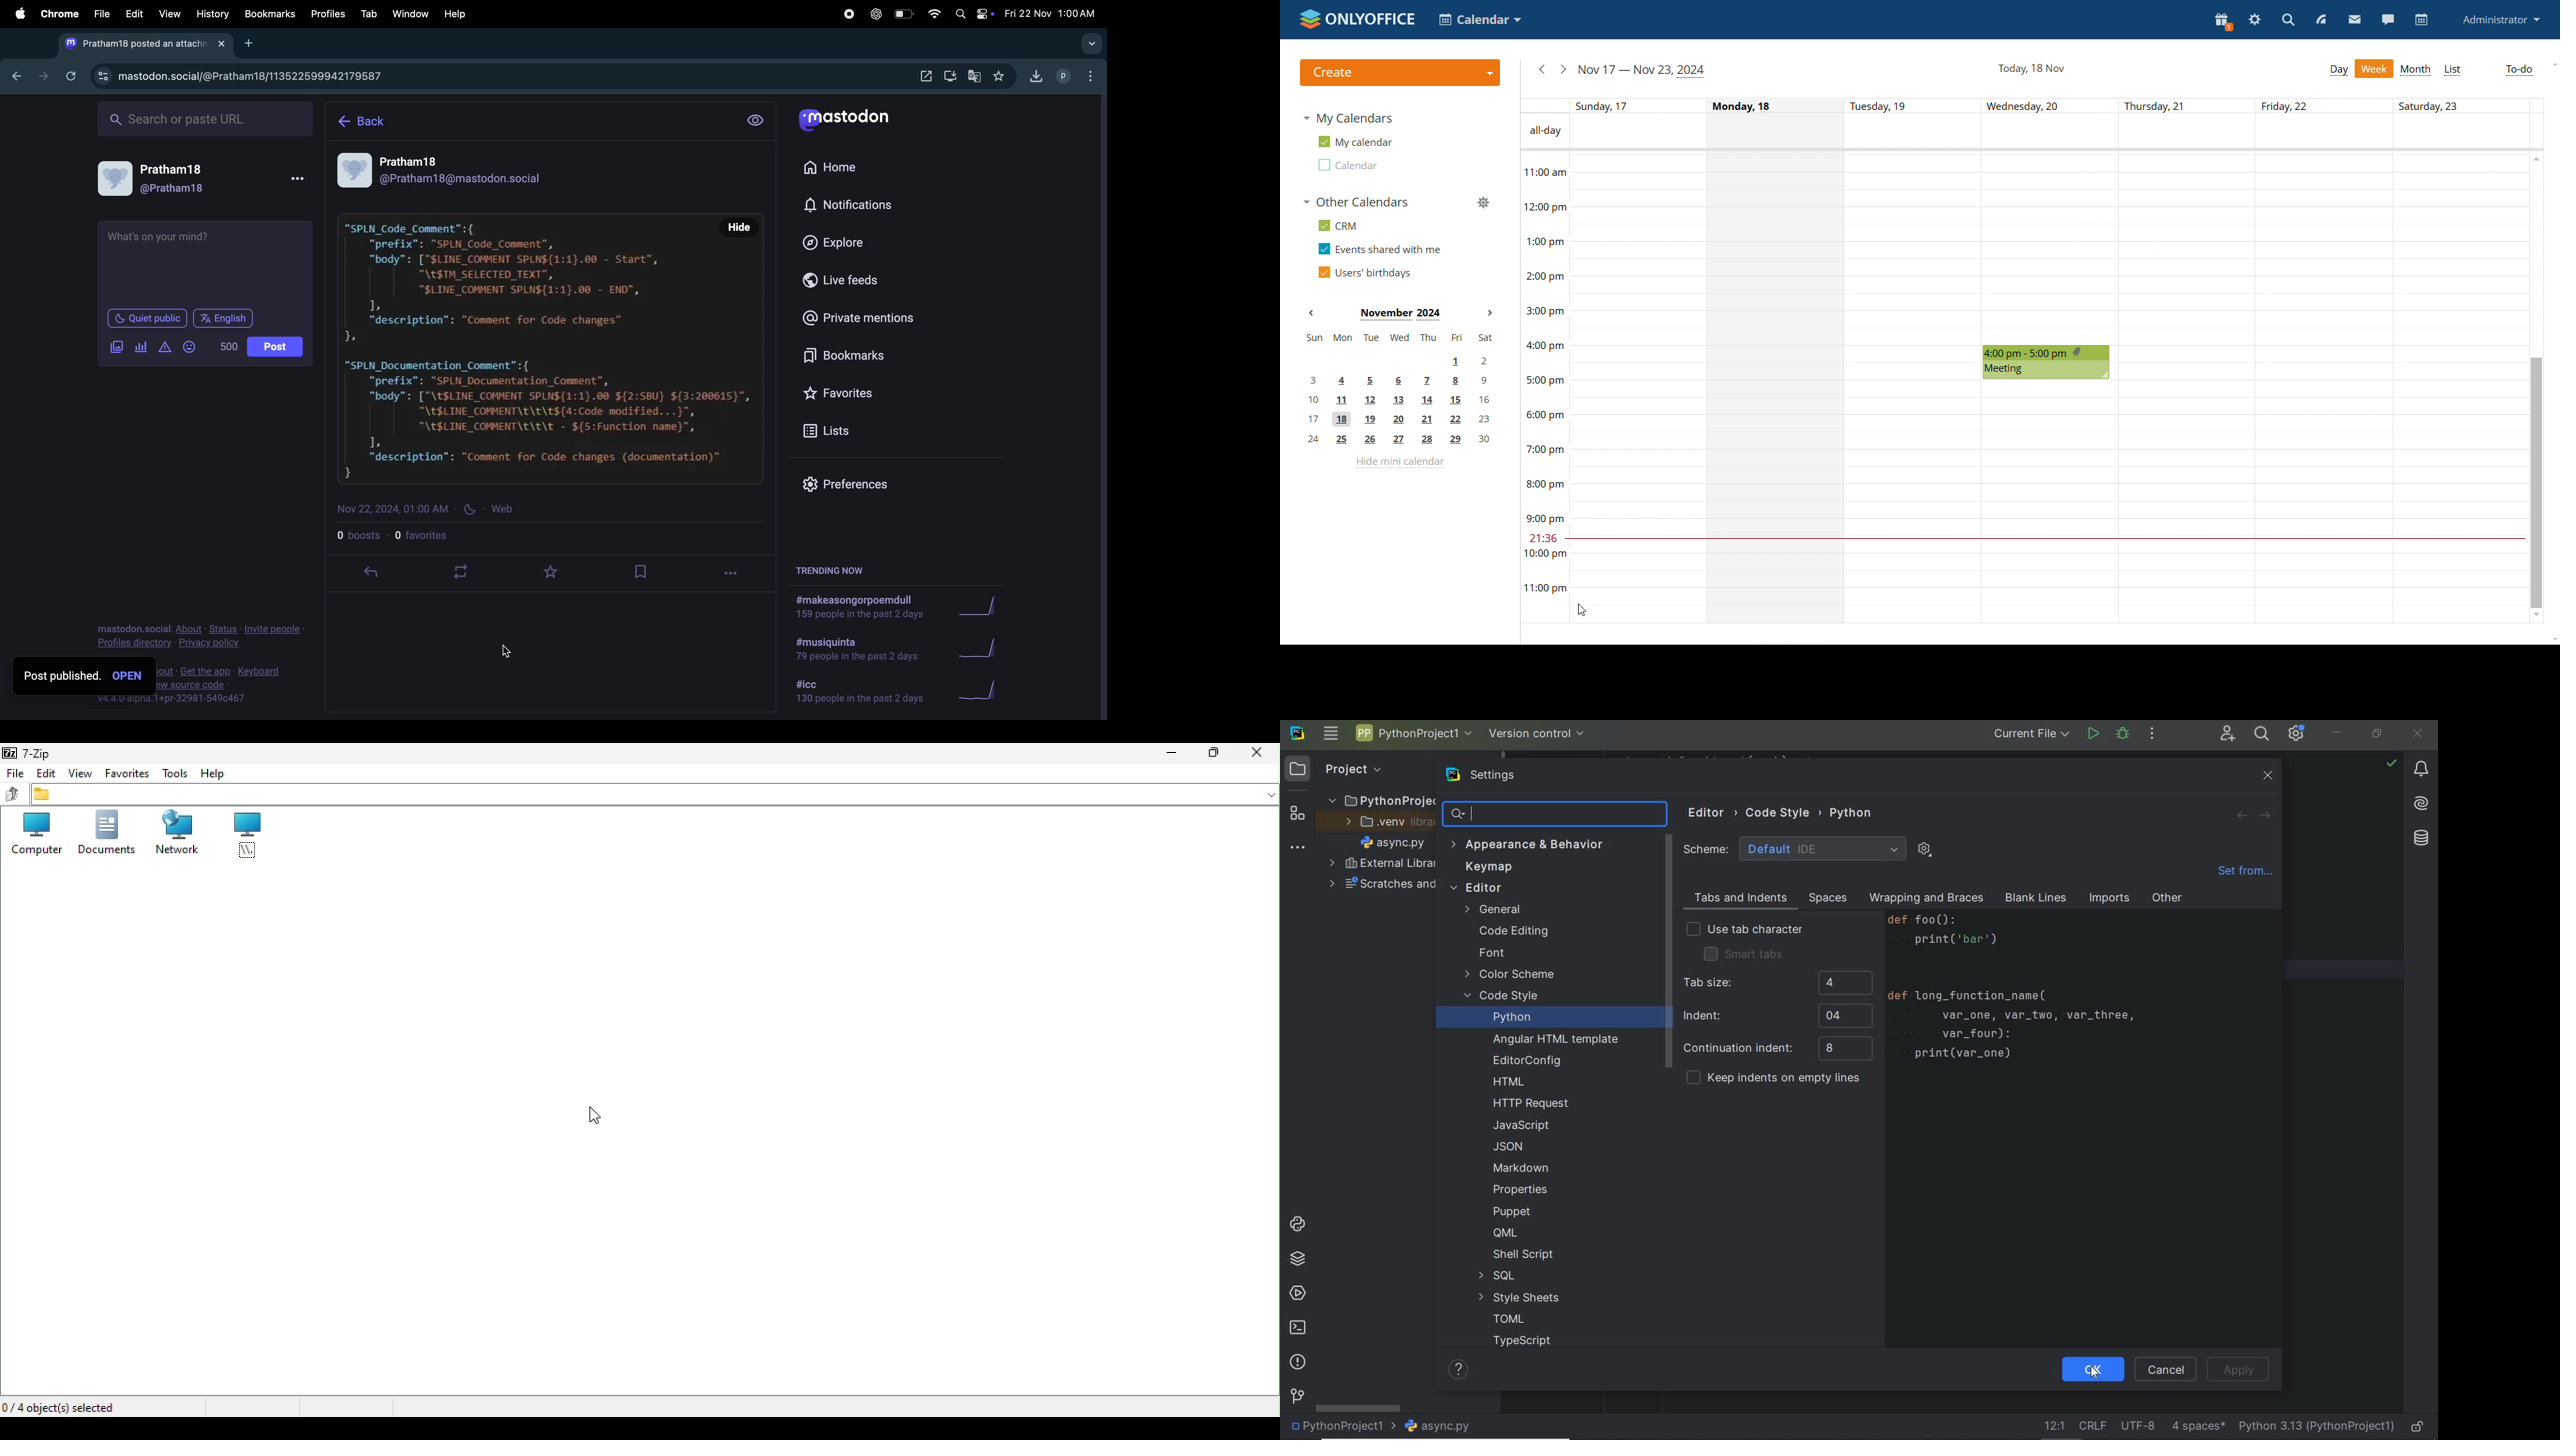  What do you see at coordinates (1359, 1408) in the screenshot?
I see `scrollbar` at bounding box center [1359, 1408].